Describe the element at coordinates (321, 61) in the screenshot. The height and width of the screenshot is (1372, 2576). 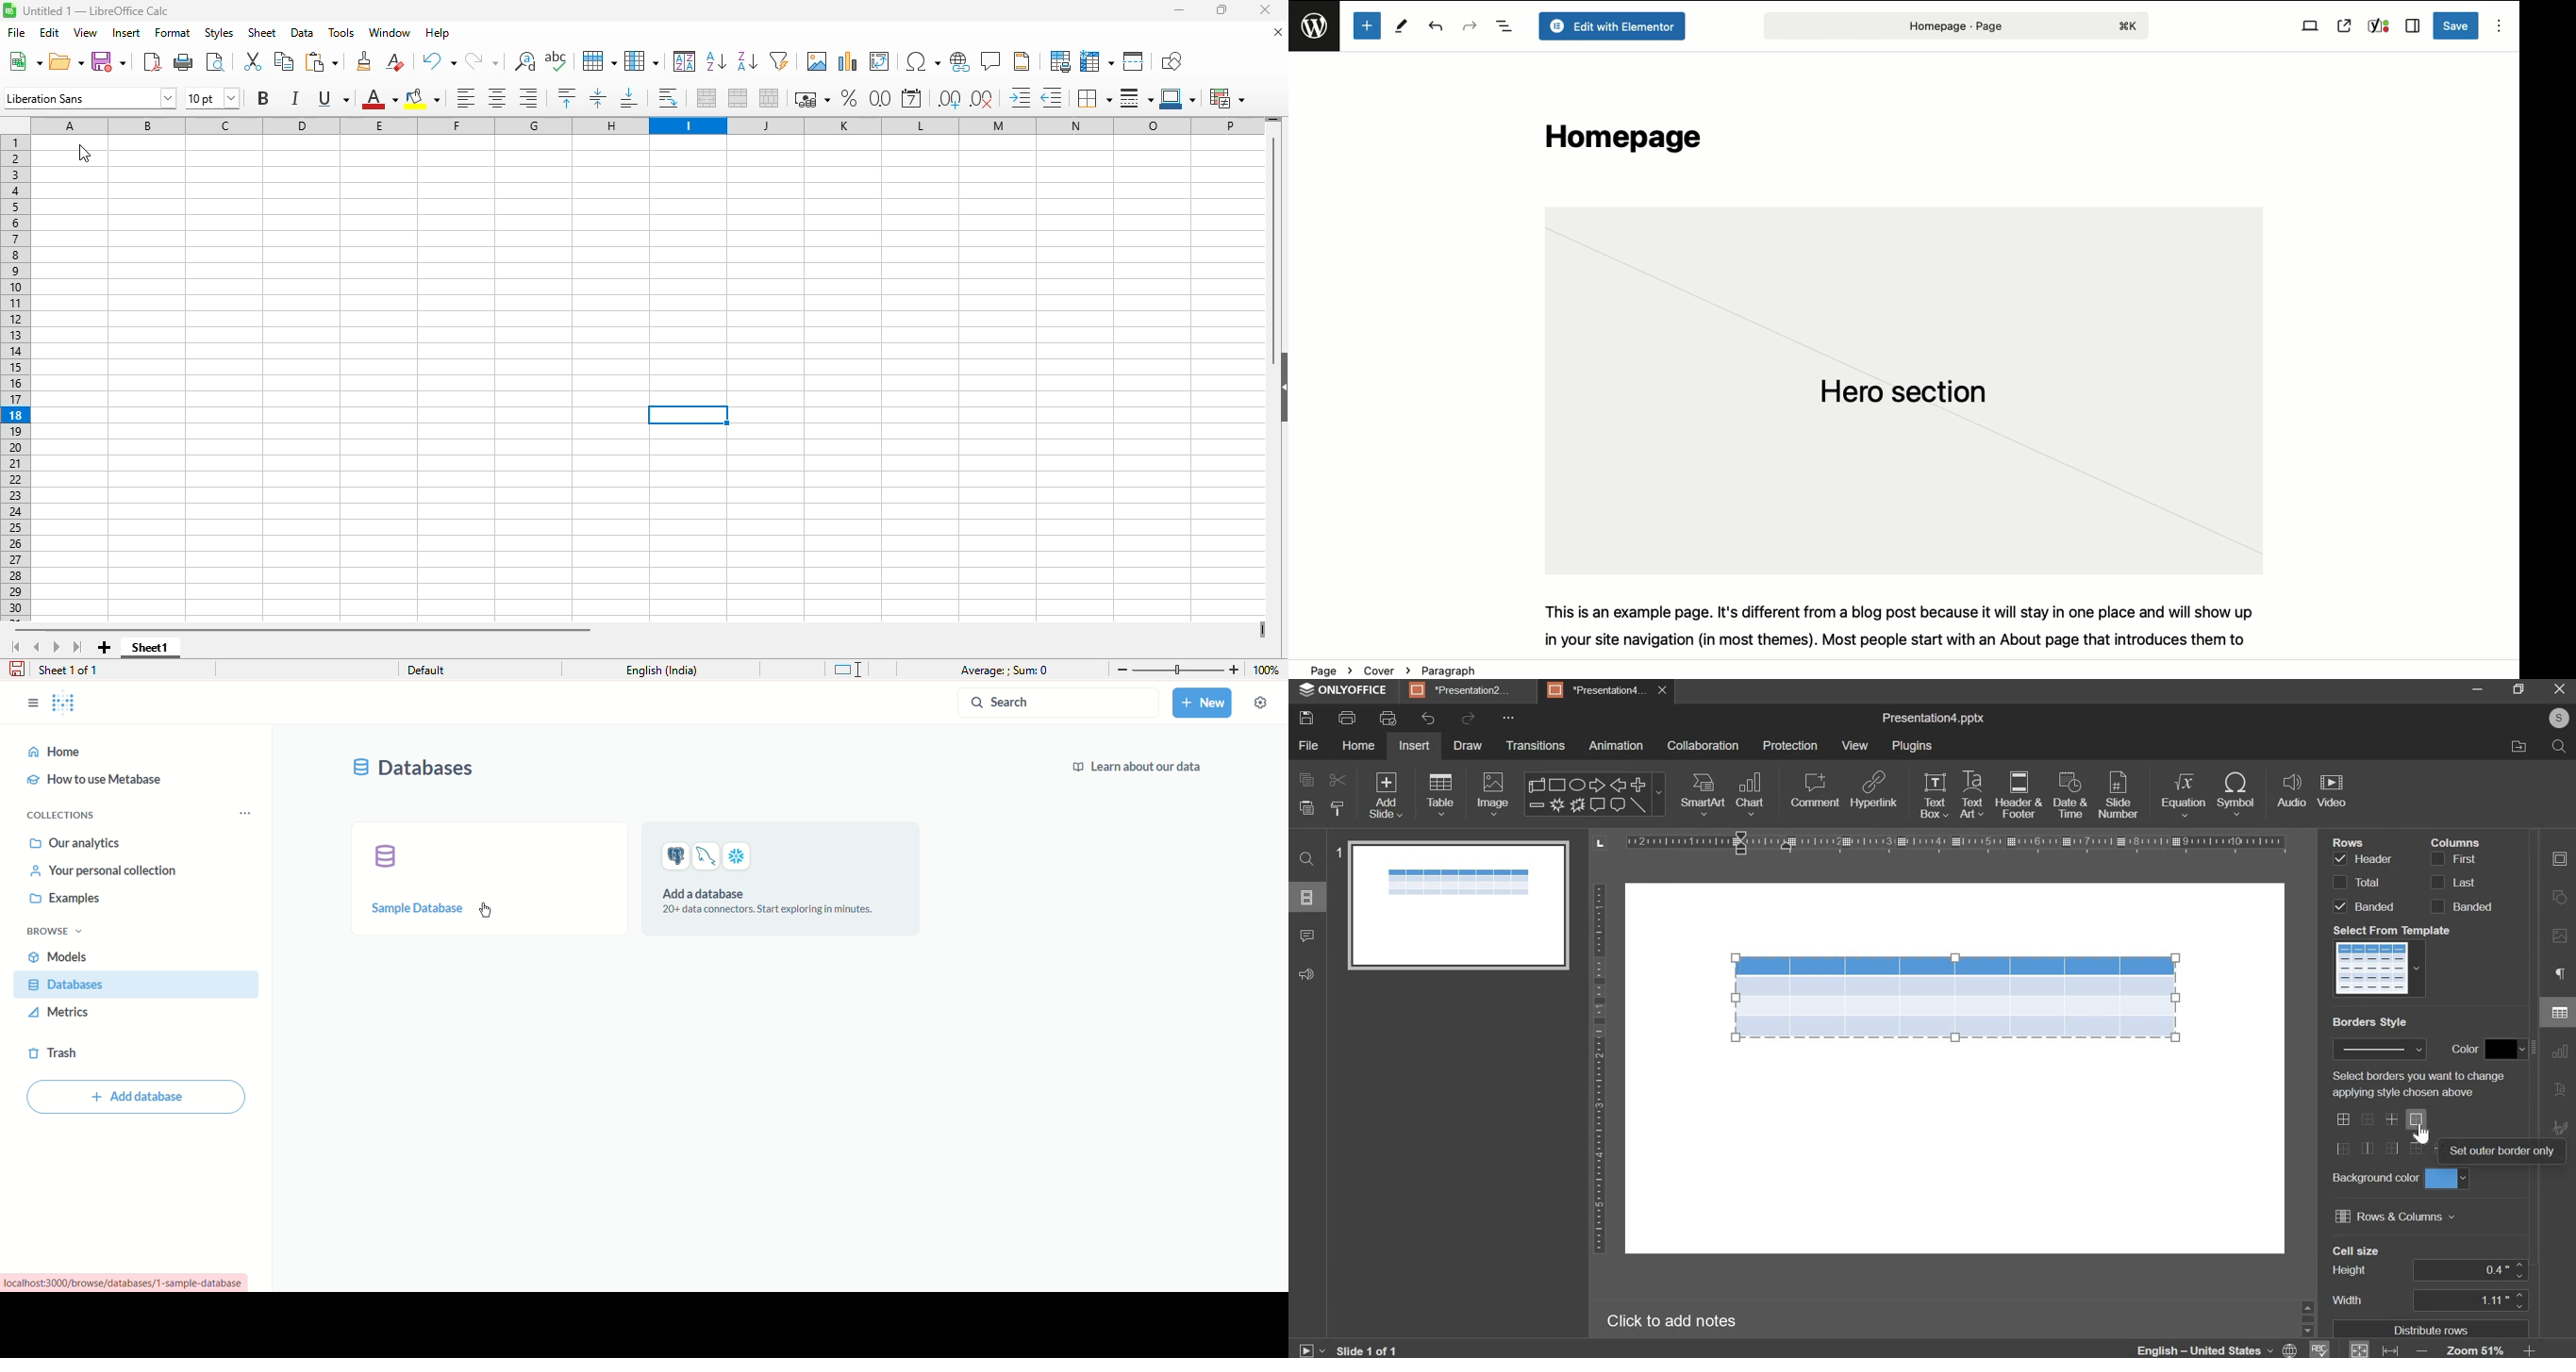
I see `paste` at that location.